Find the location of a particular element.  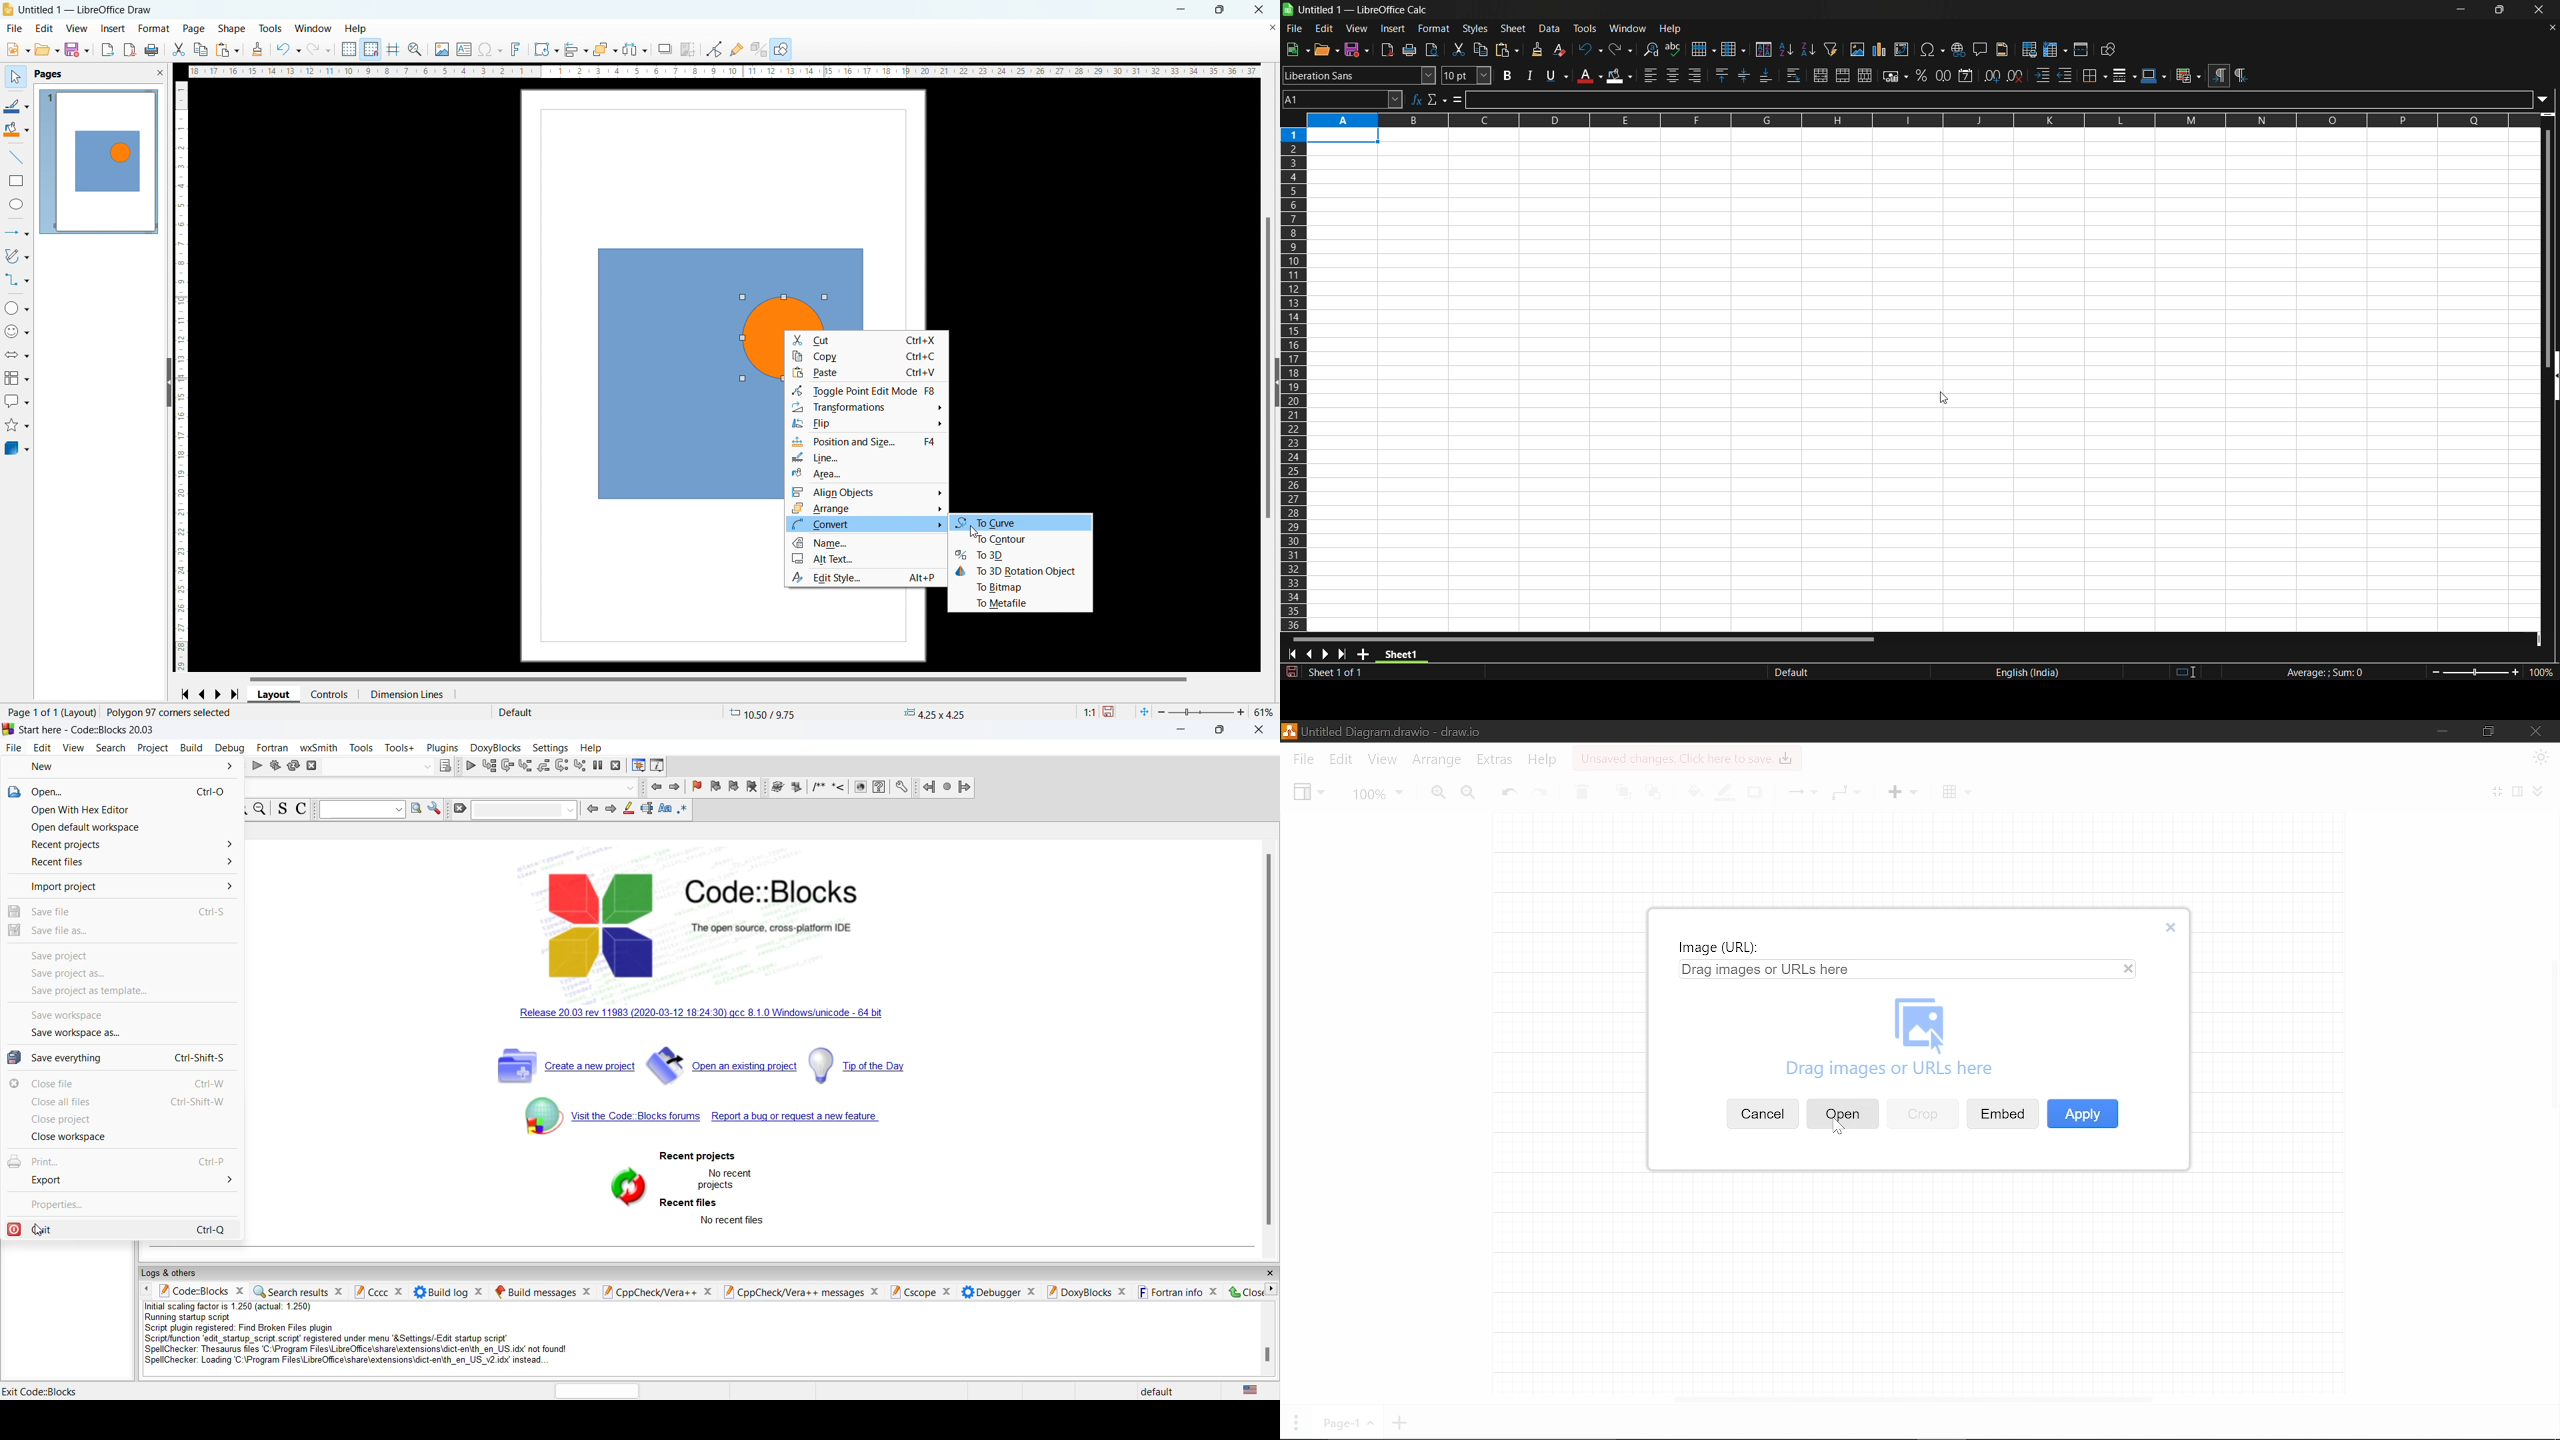

move right is located at coordinates (1272, 1289).